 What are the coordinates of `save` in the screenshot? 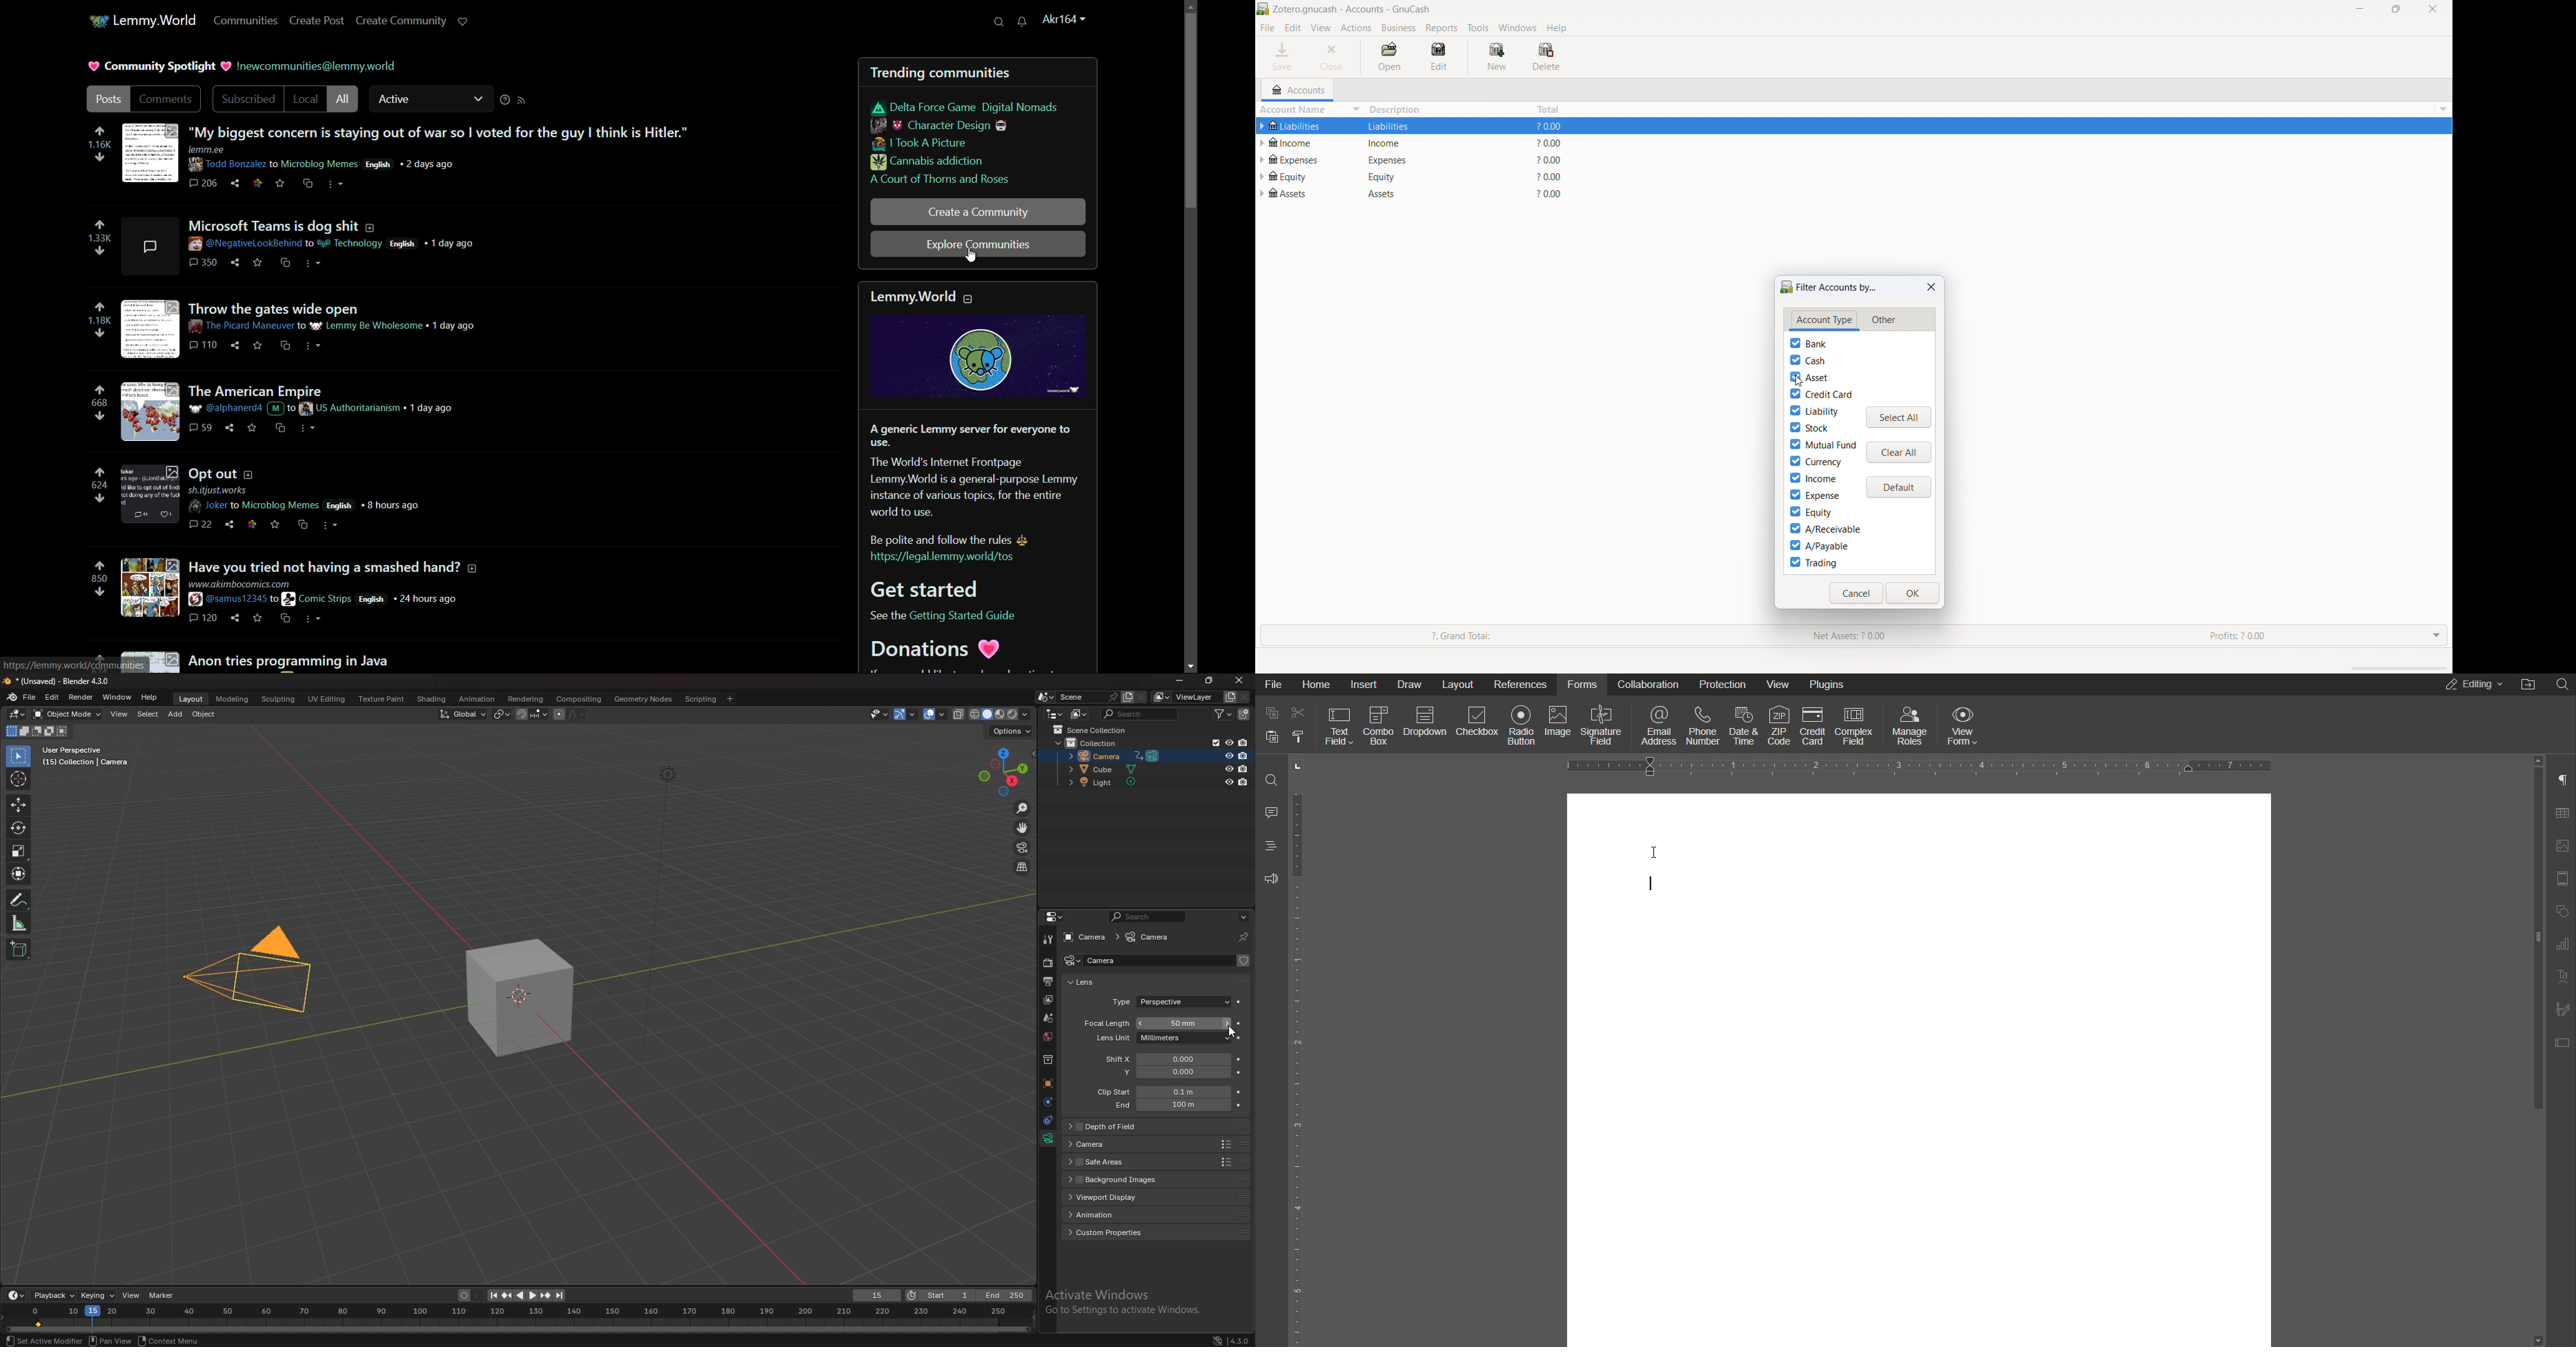 It's located at (280, 185).